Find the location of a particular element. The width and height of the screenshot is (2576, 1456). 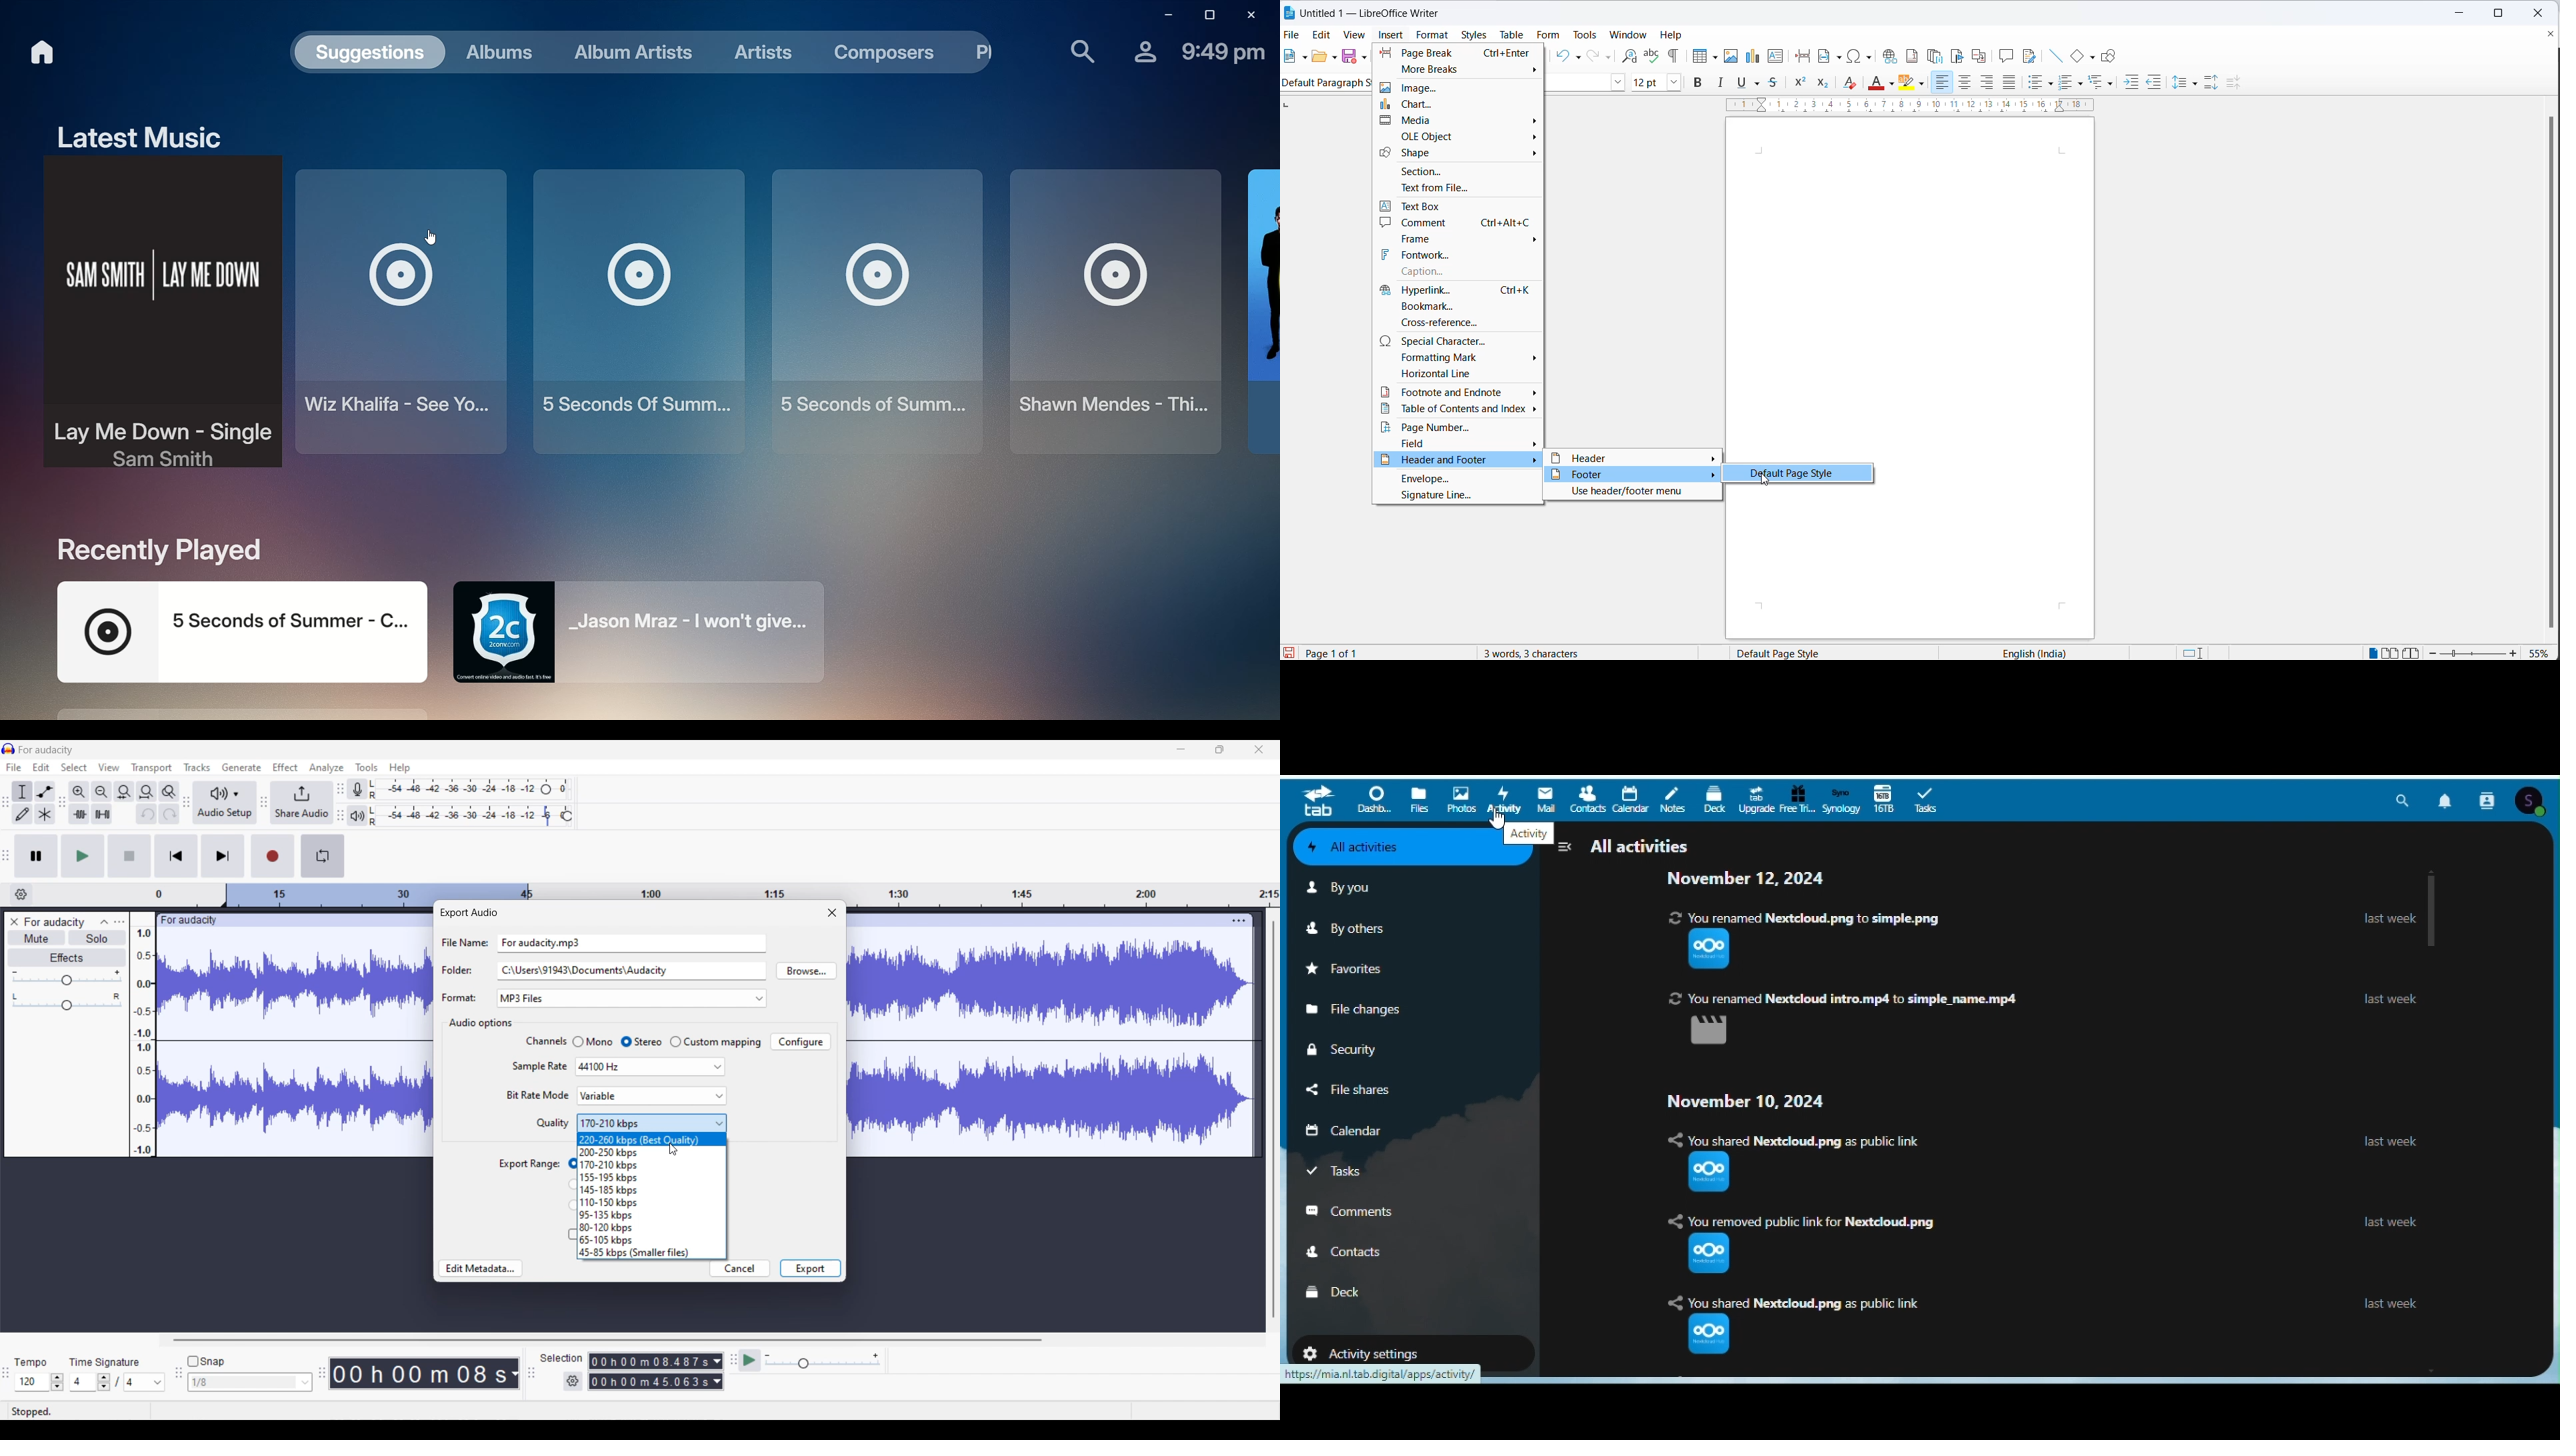

text align left is located at coordinates (1943, 82).